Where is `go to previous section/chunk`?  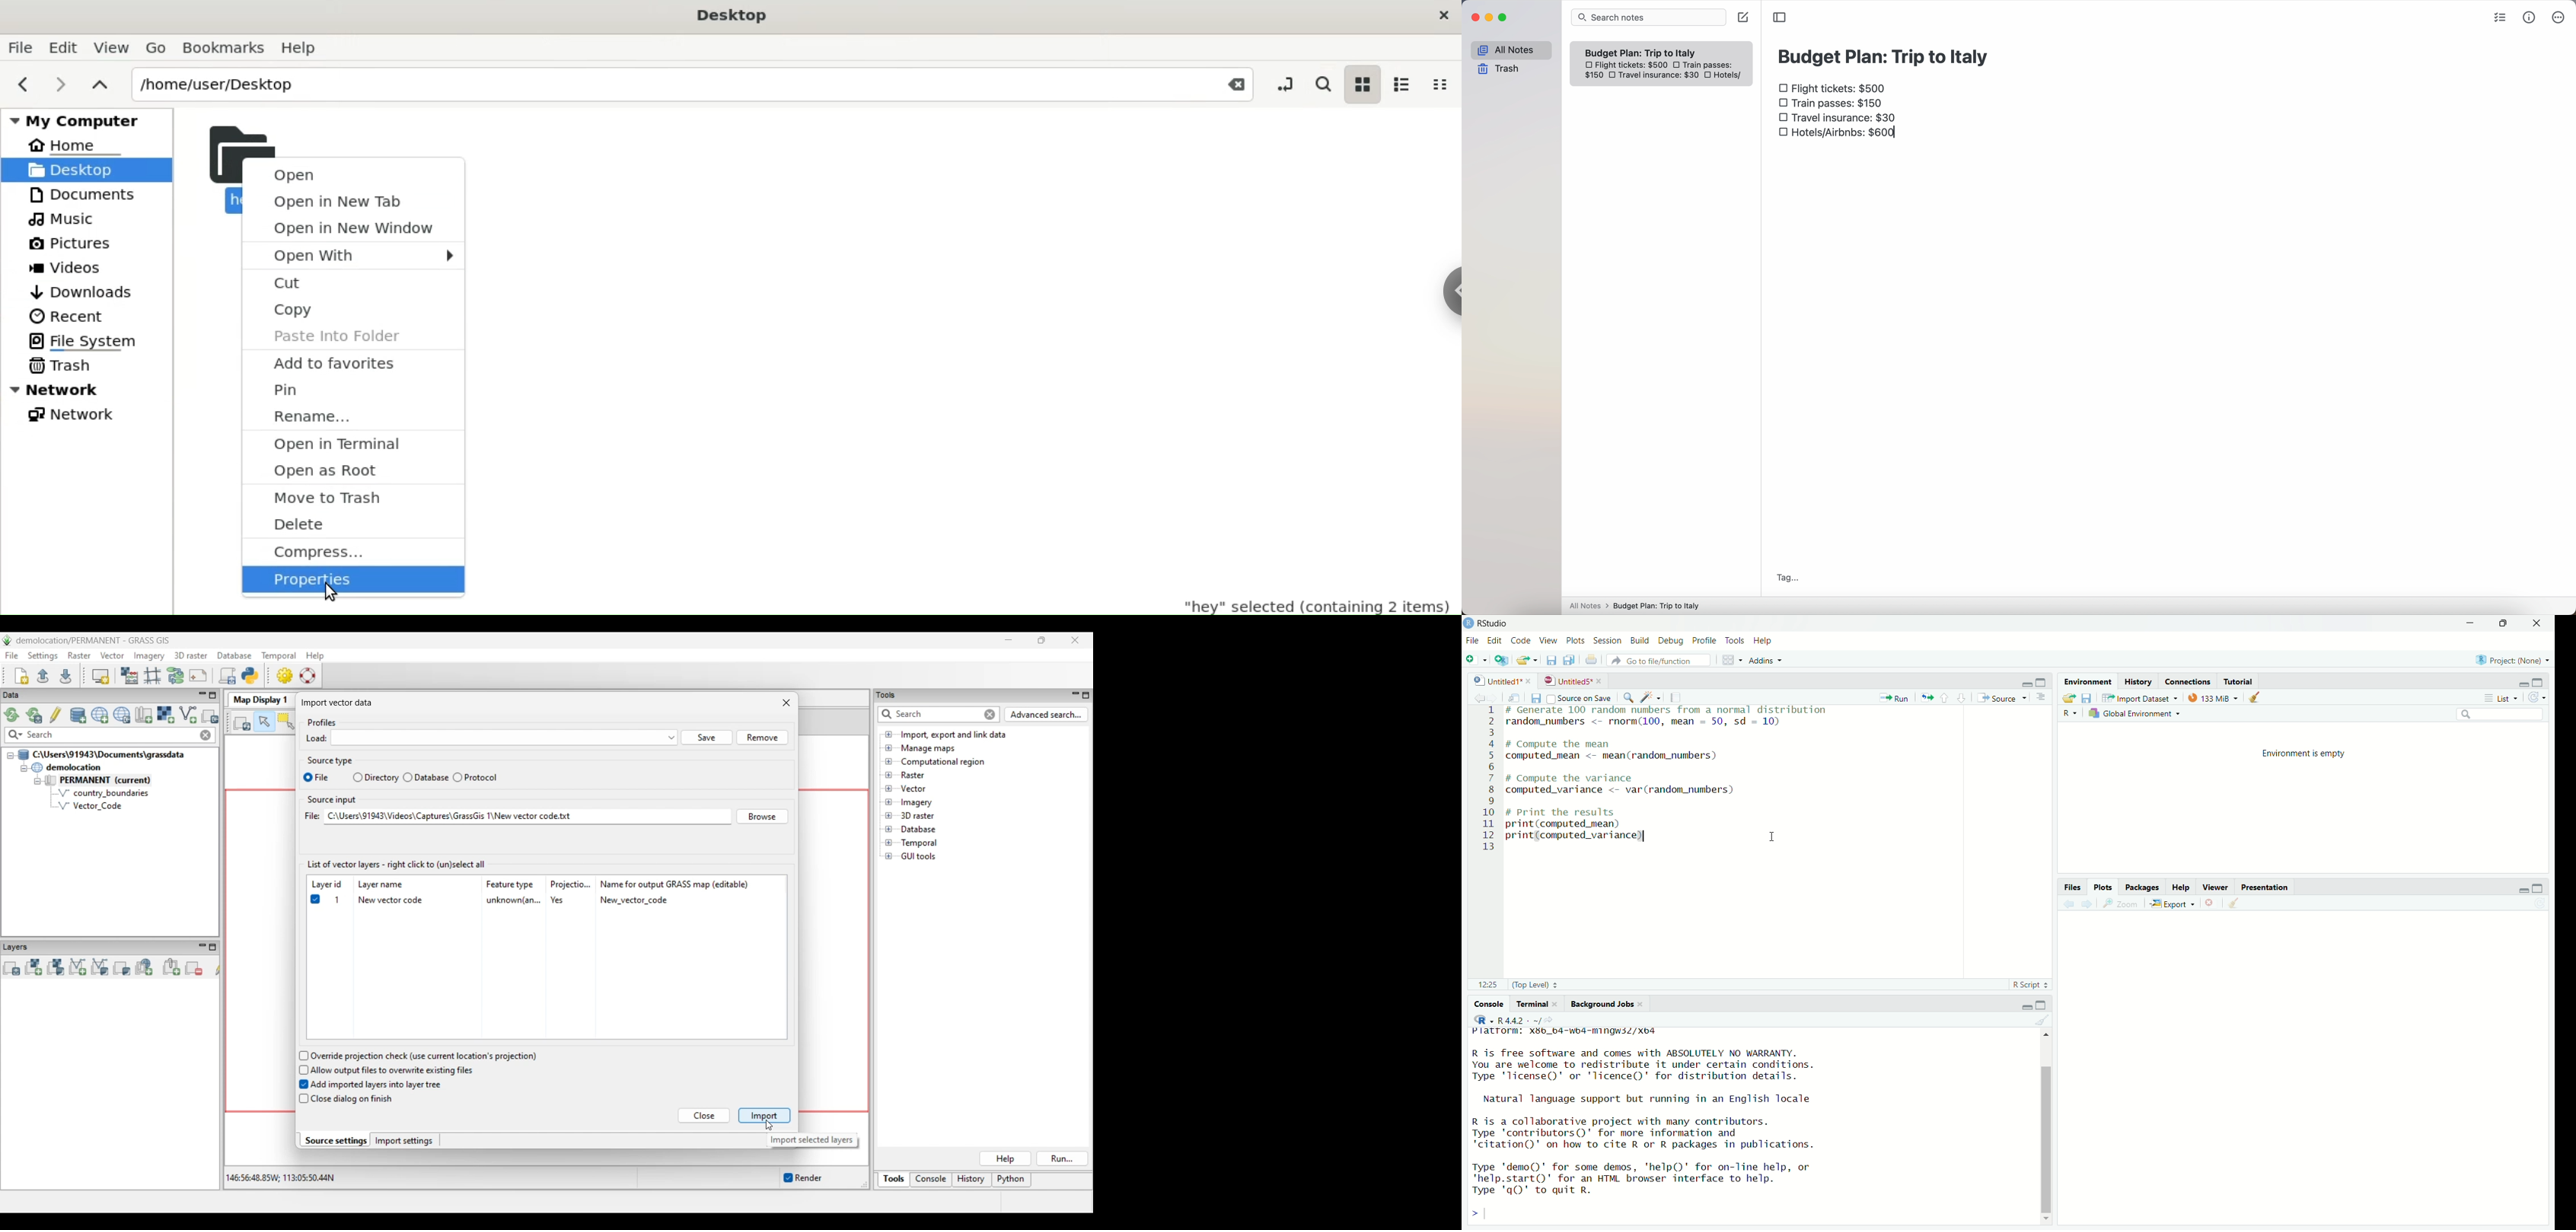
go to previous section/chunk is located at coordinates (1945, 698).